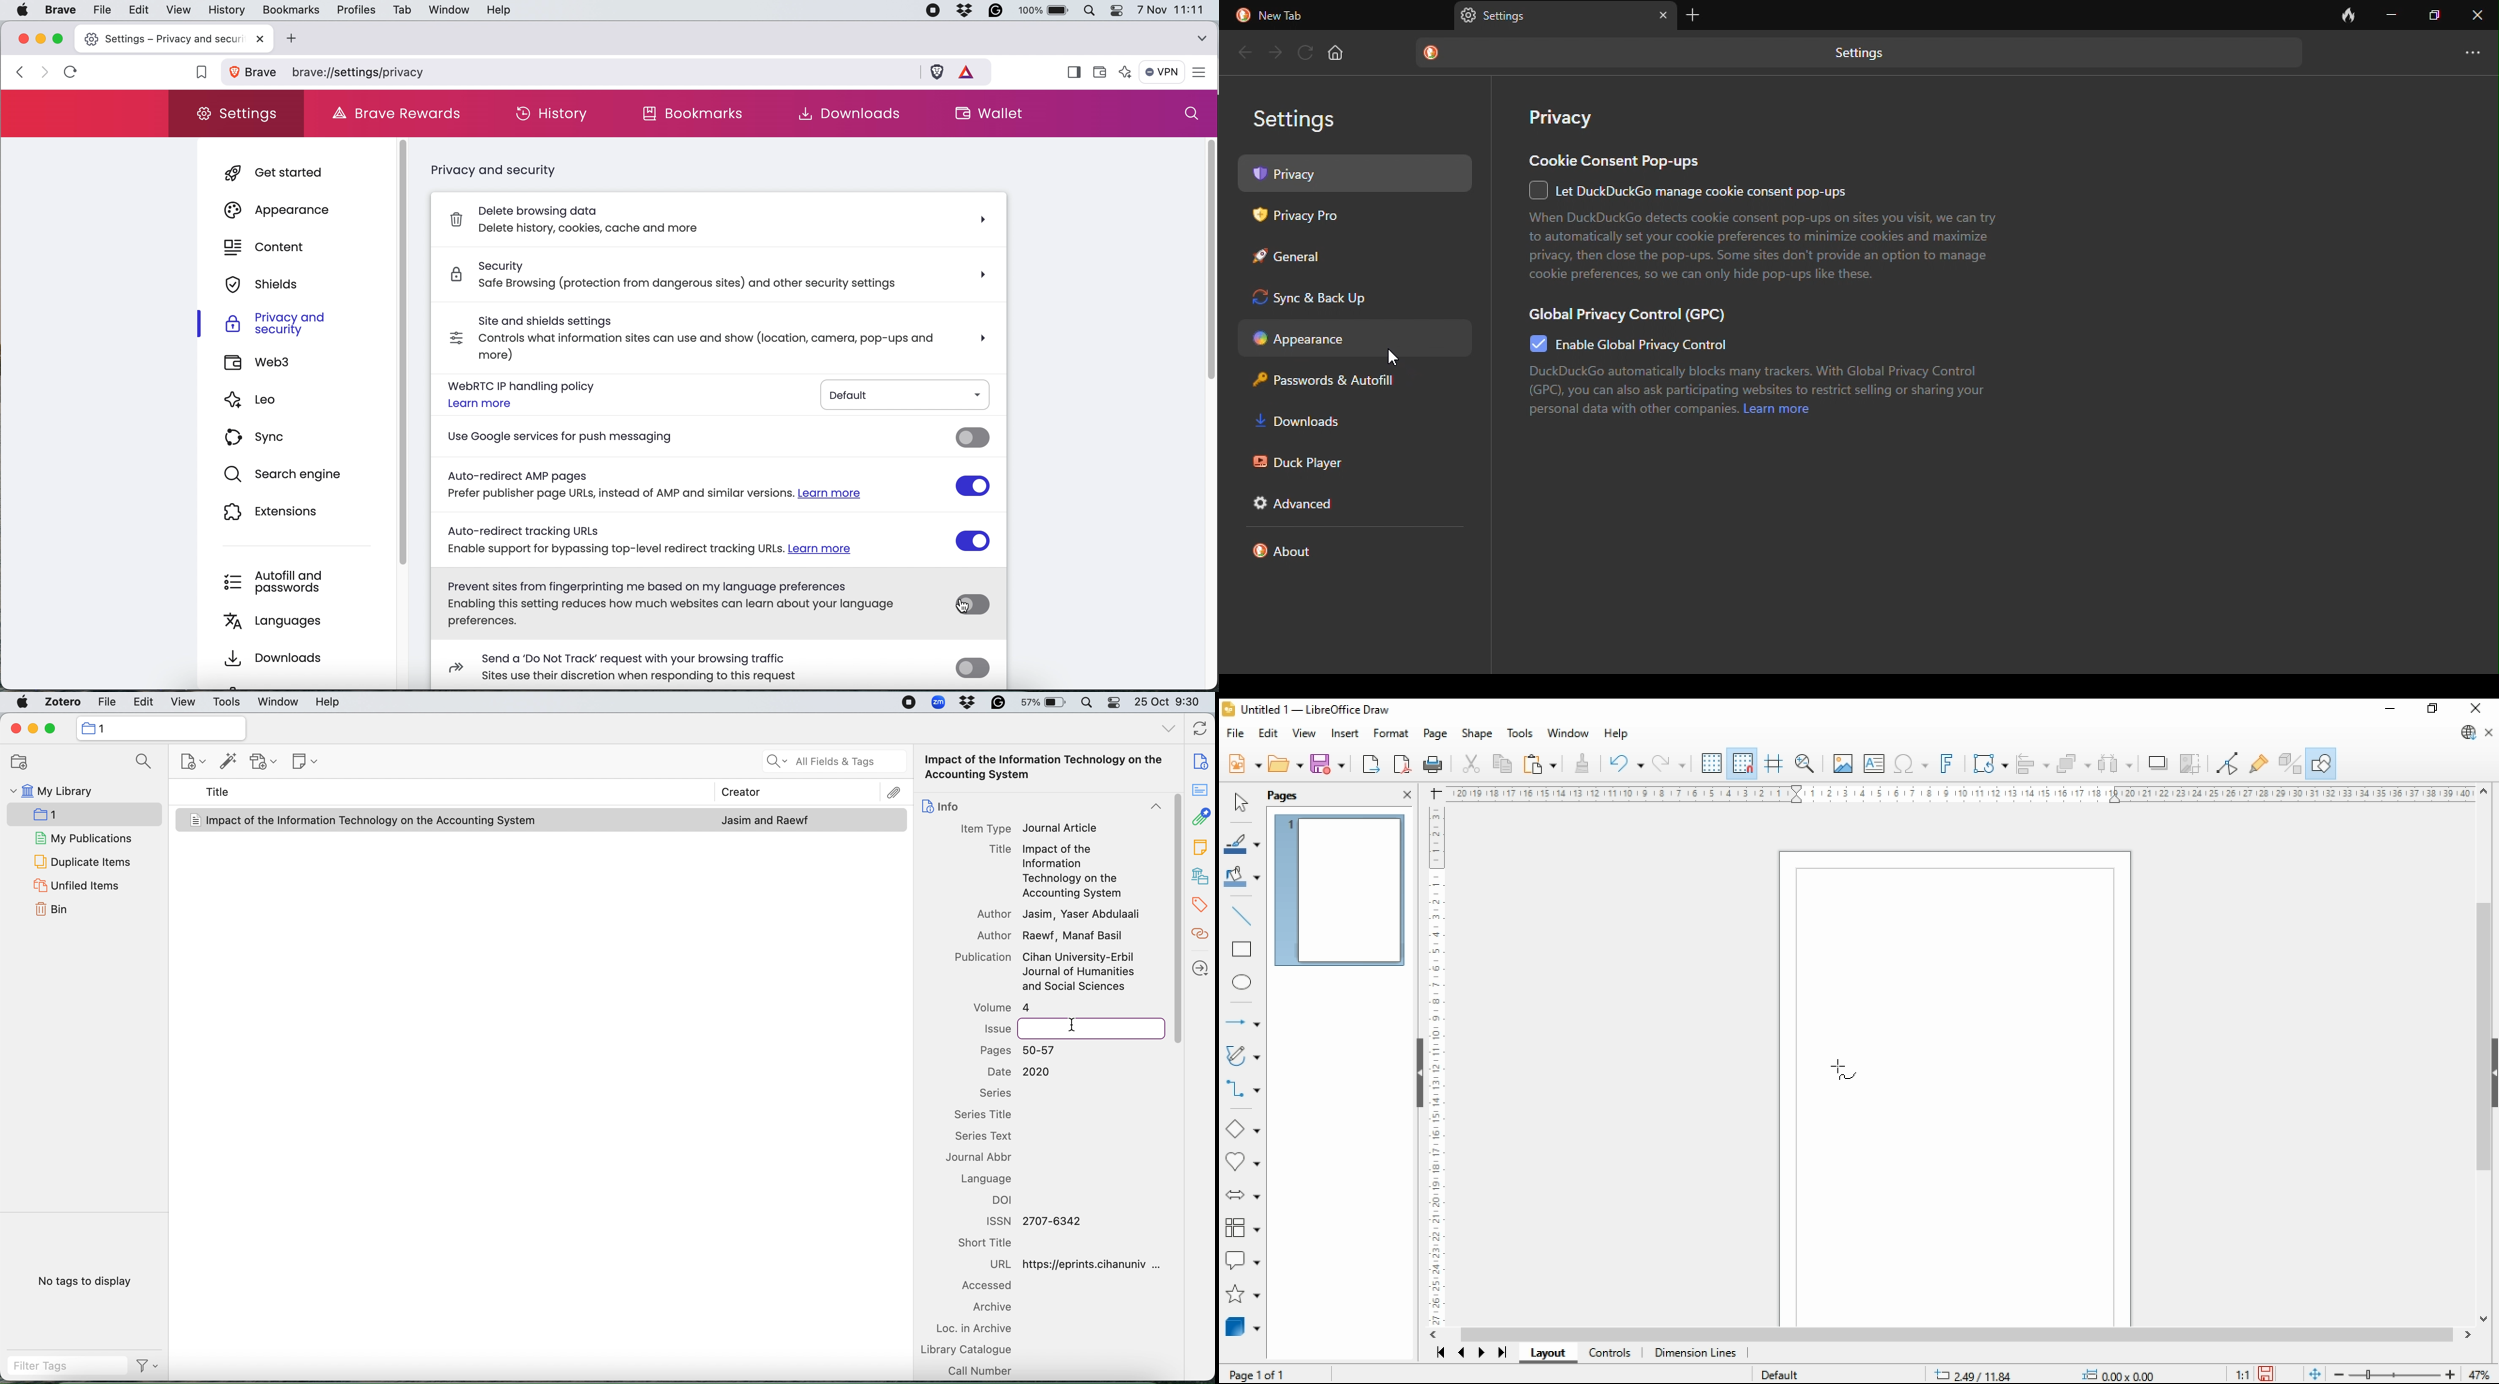 This screenshot has height=1400, width=2520. I want to click on ruler, so click(1958, 793).